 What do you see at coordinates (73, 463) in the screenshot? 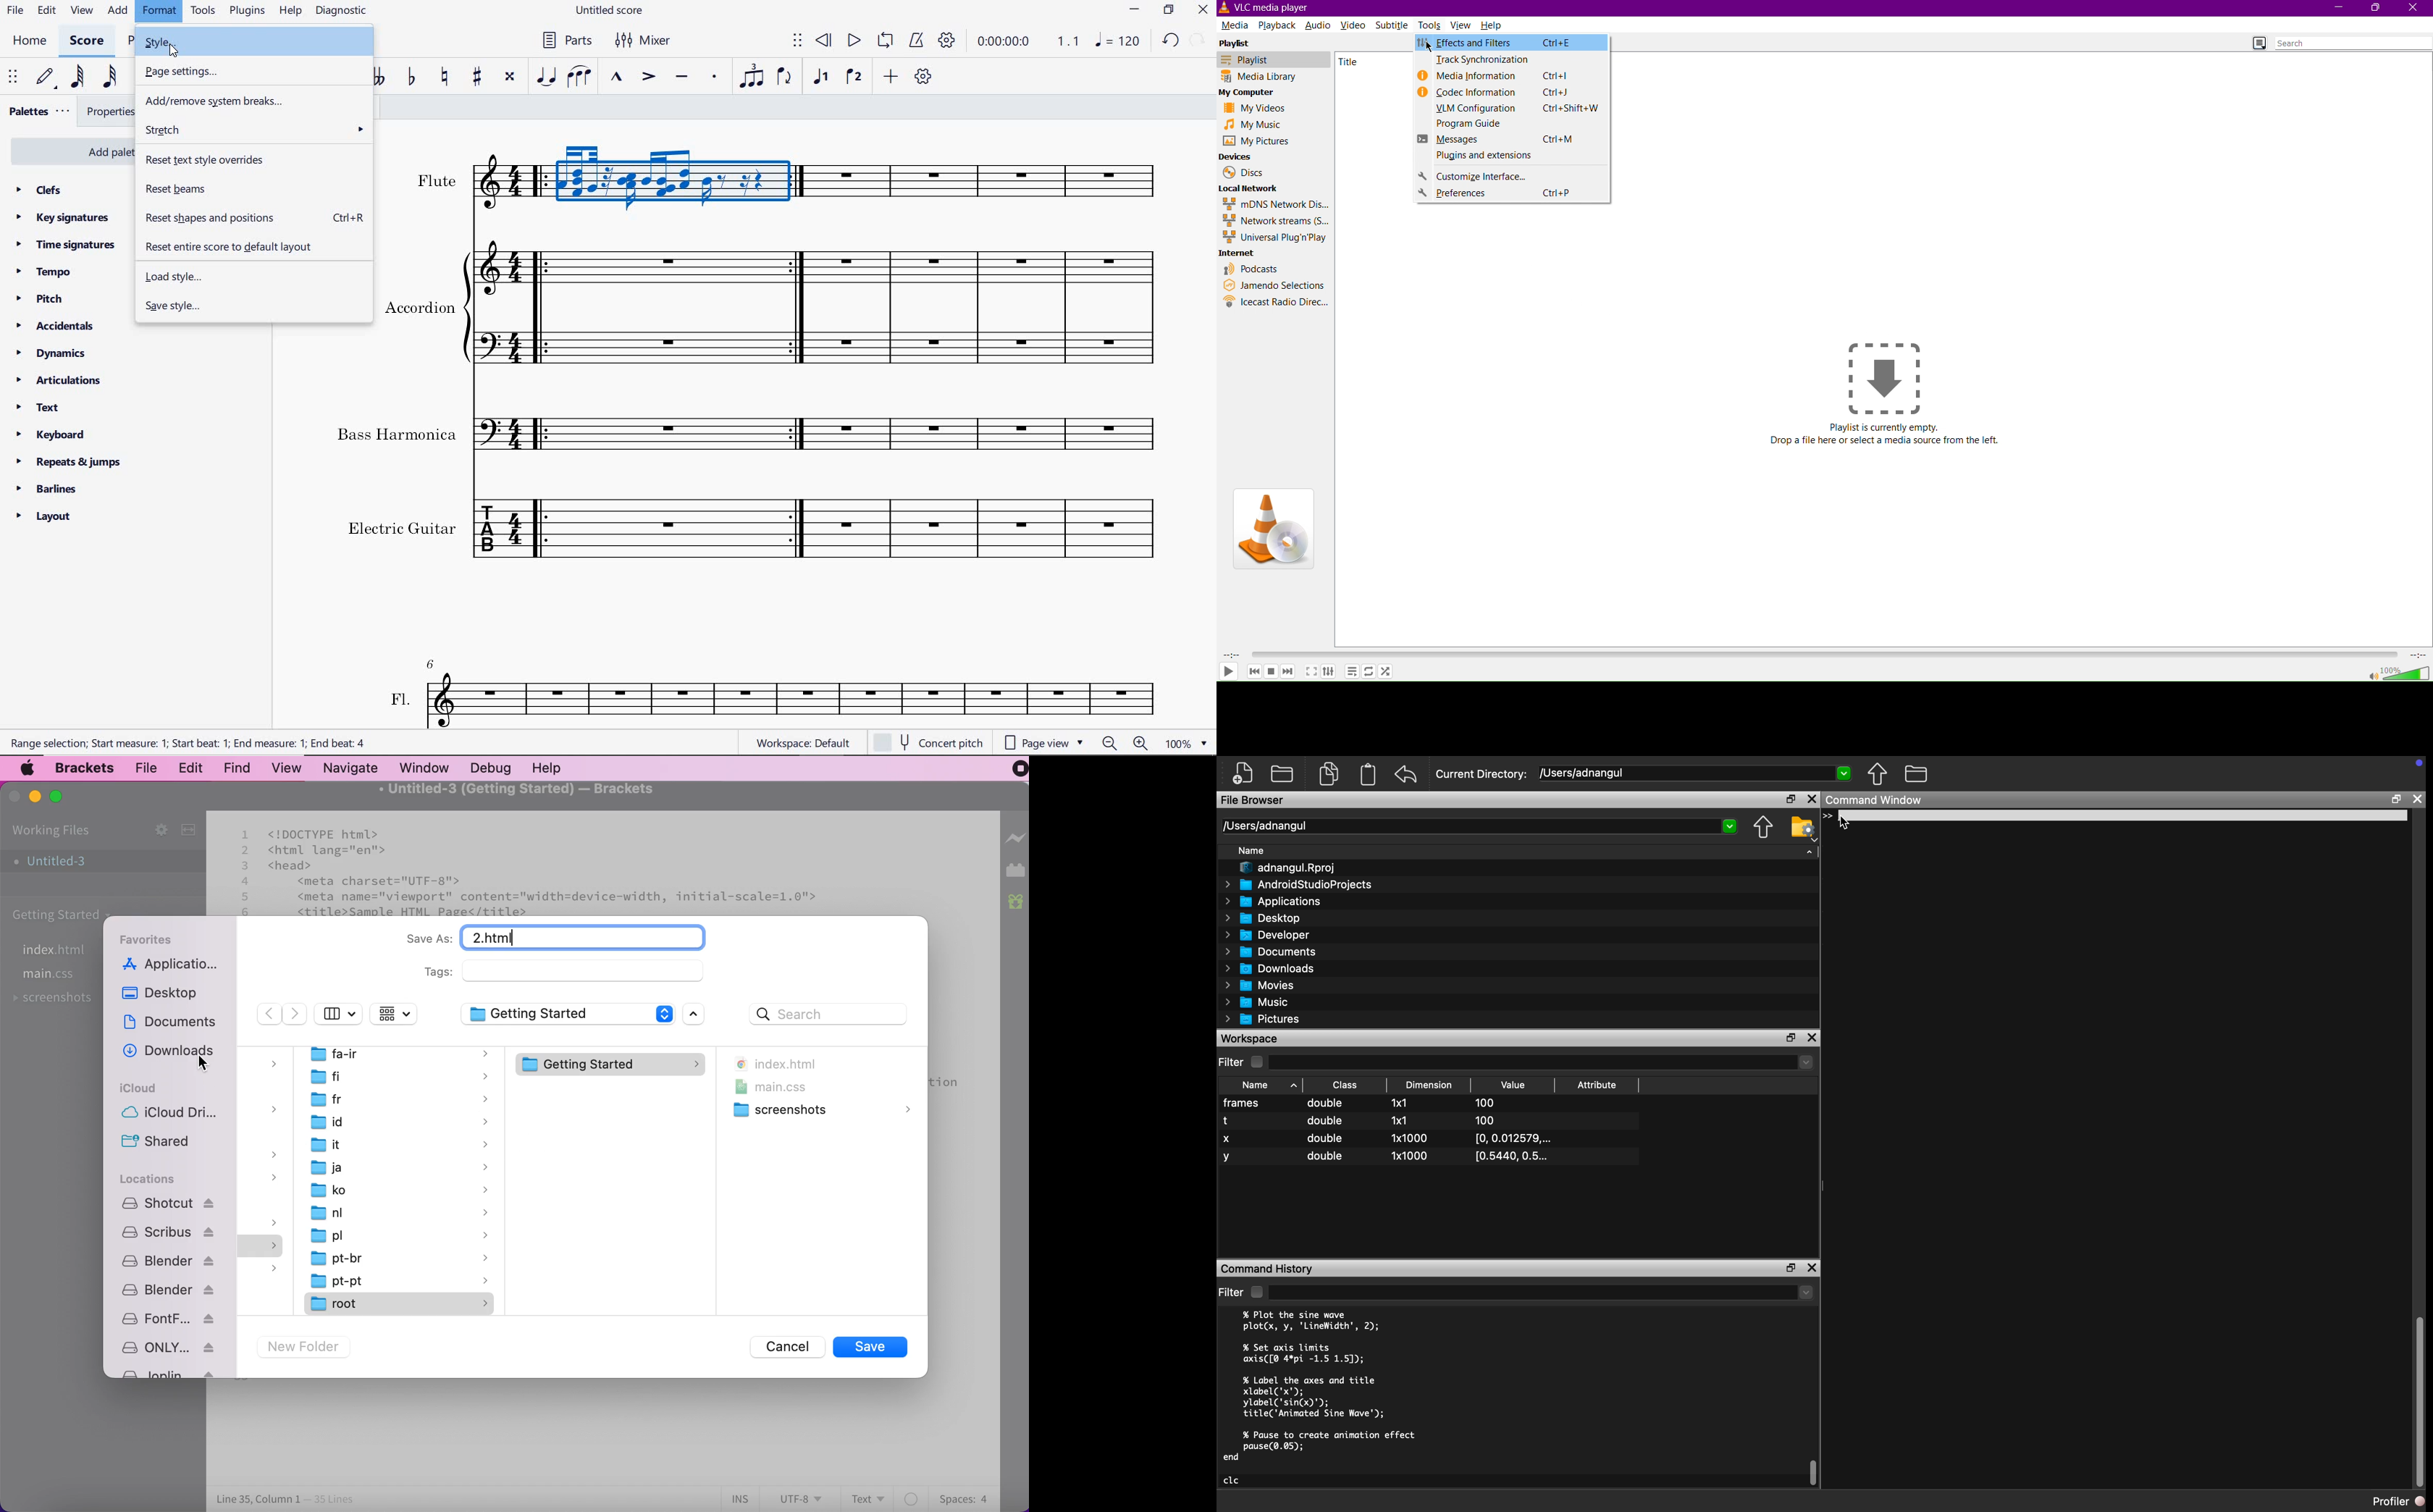
I see `repeats & jumps` at bounding box center [73, 463].